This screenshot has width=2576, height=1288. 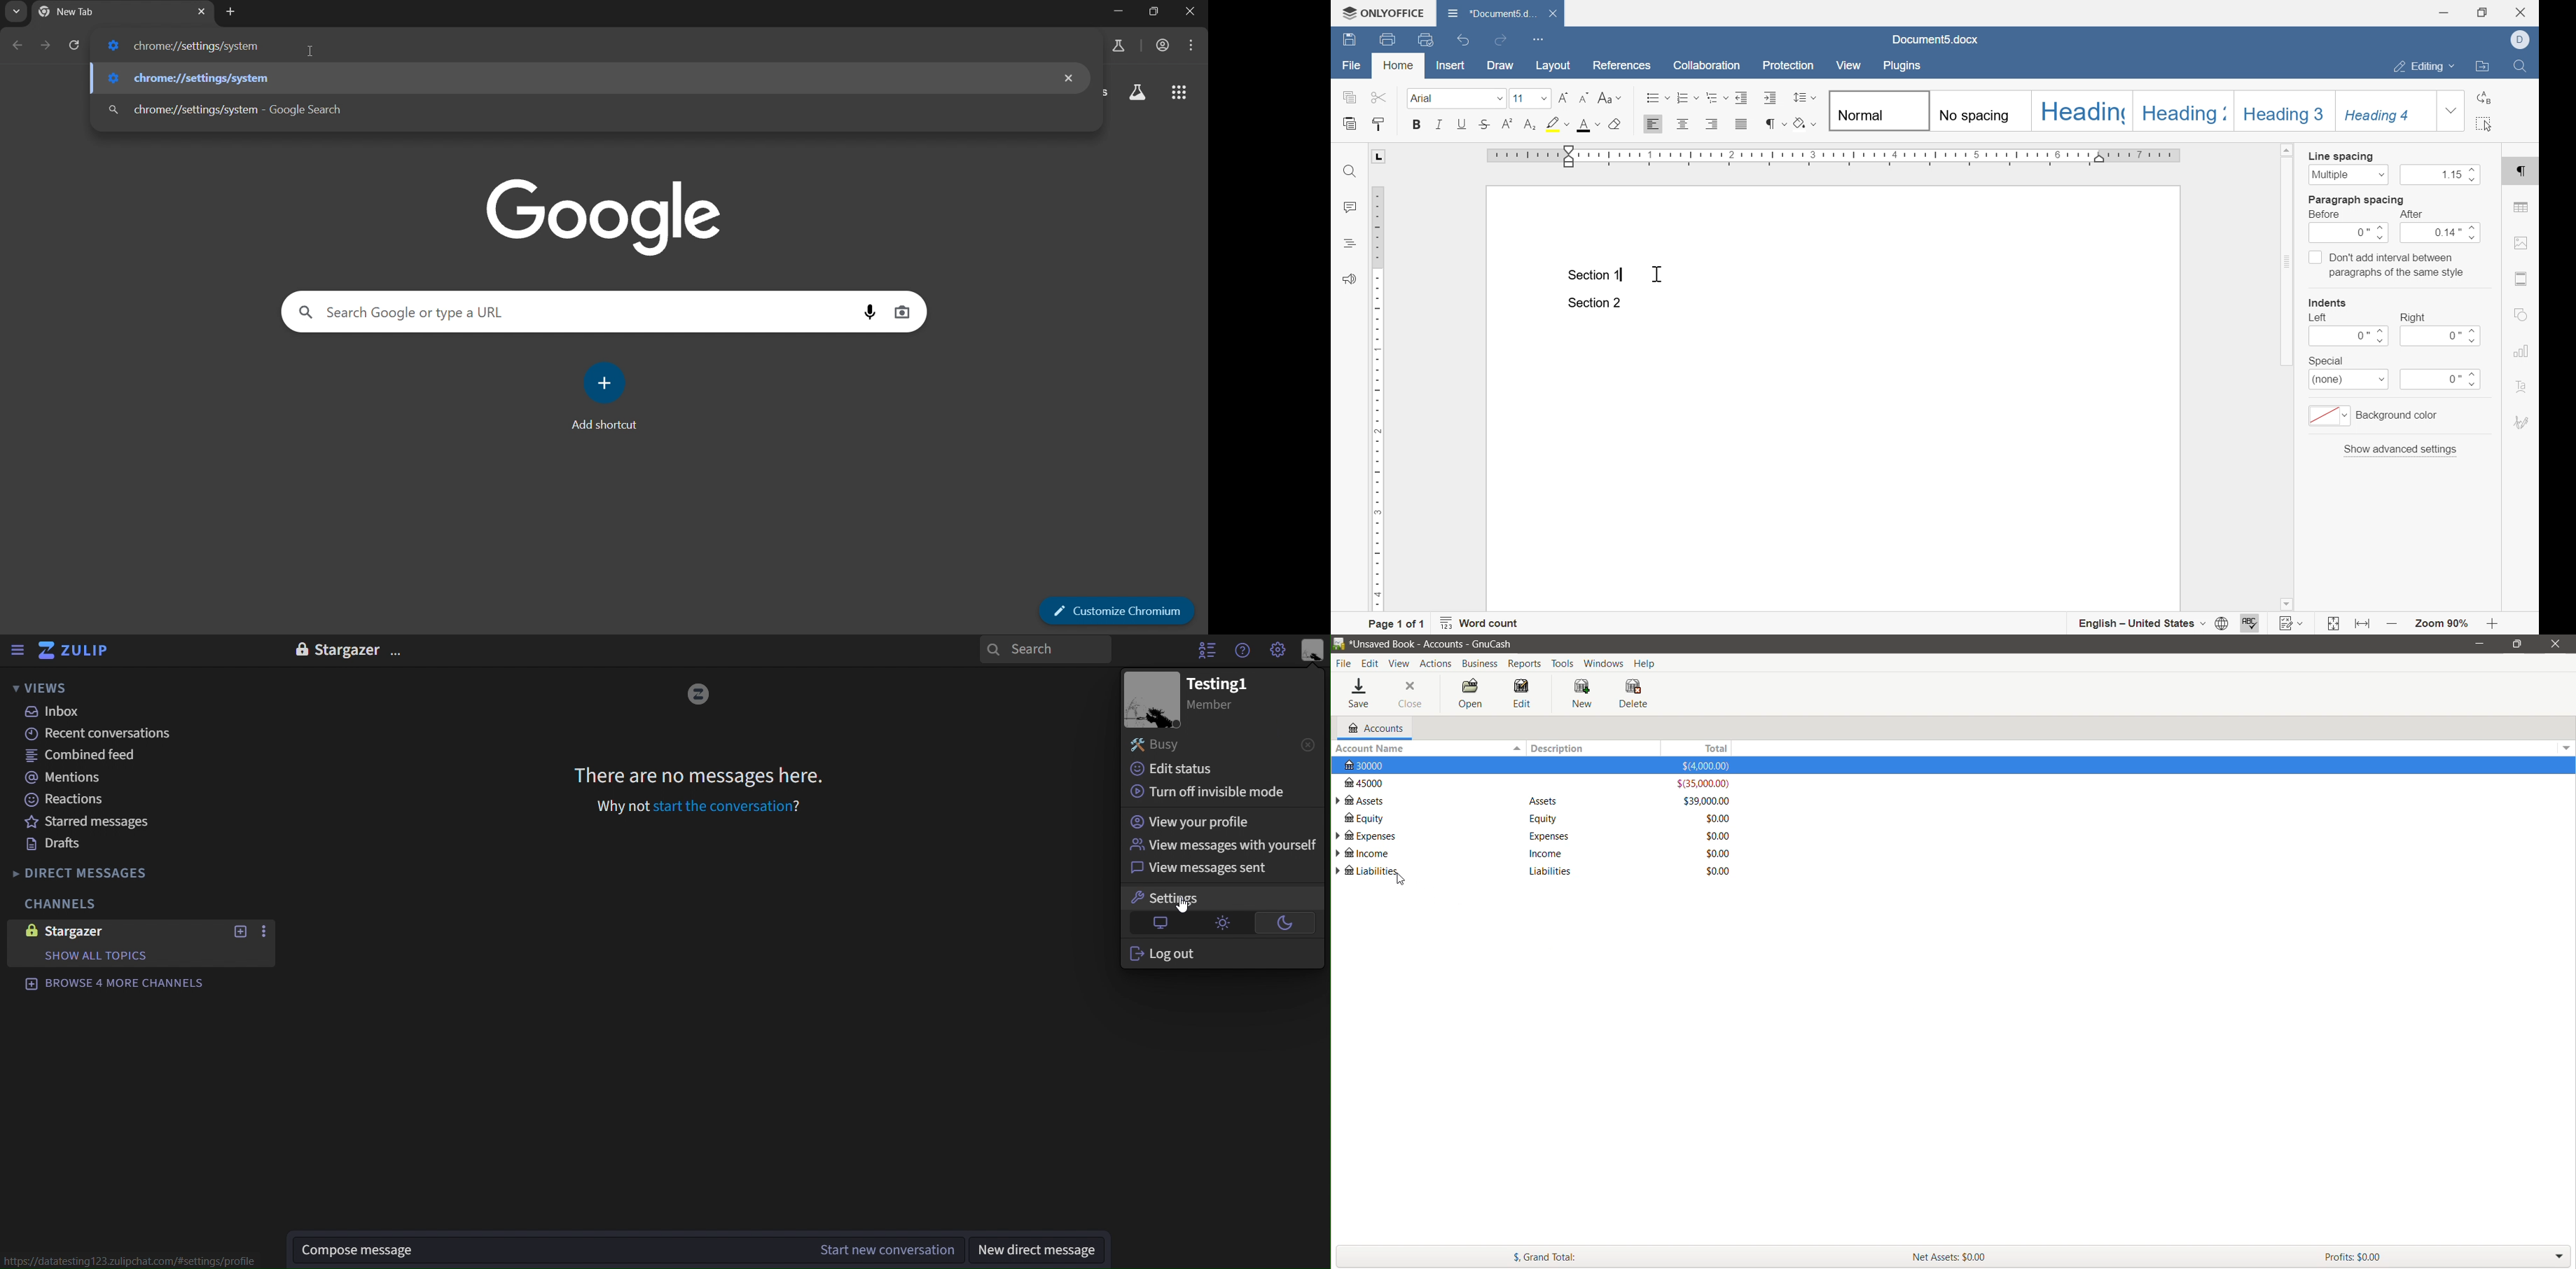 I want to click on Profits, so click(x=2447, y=1256).